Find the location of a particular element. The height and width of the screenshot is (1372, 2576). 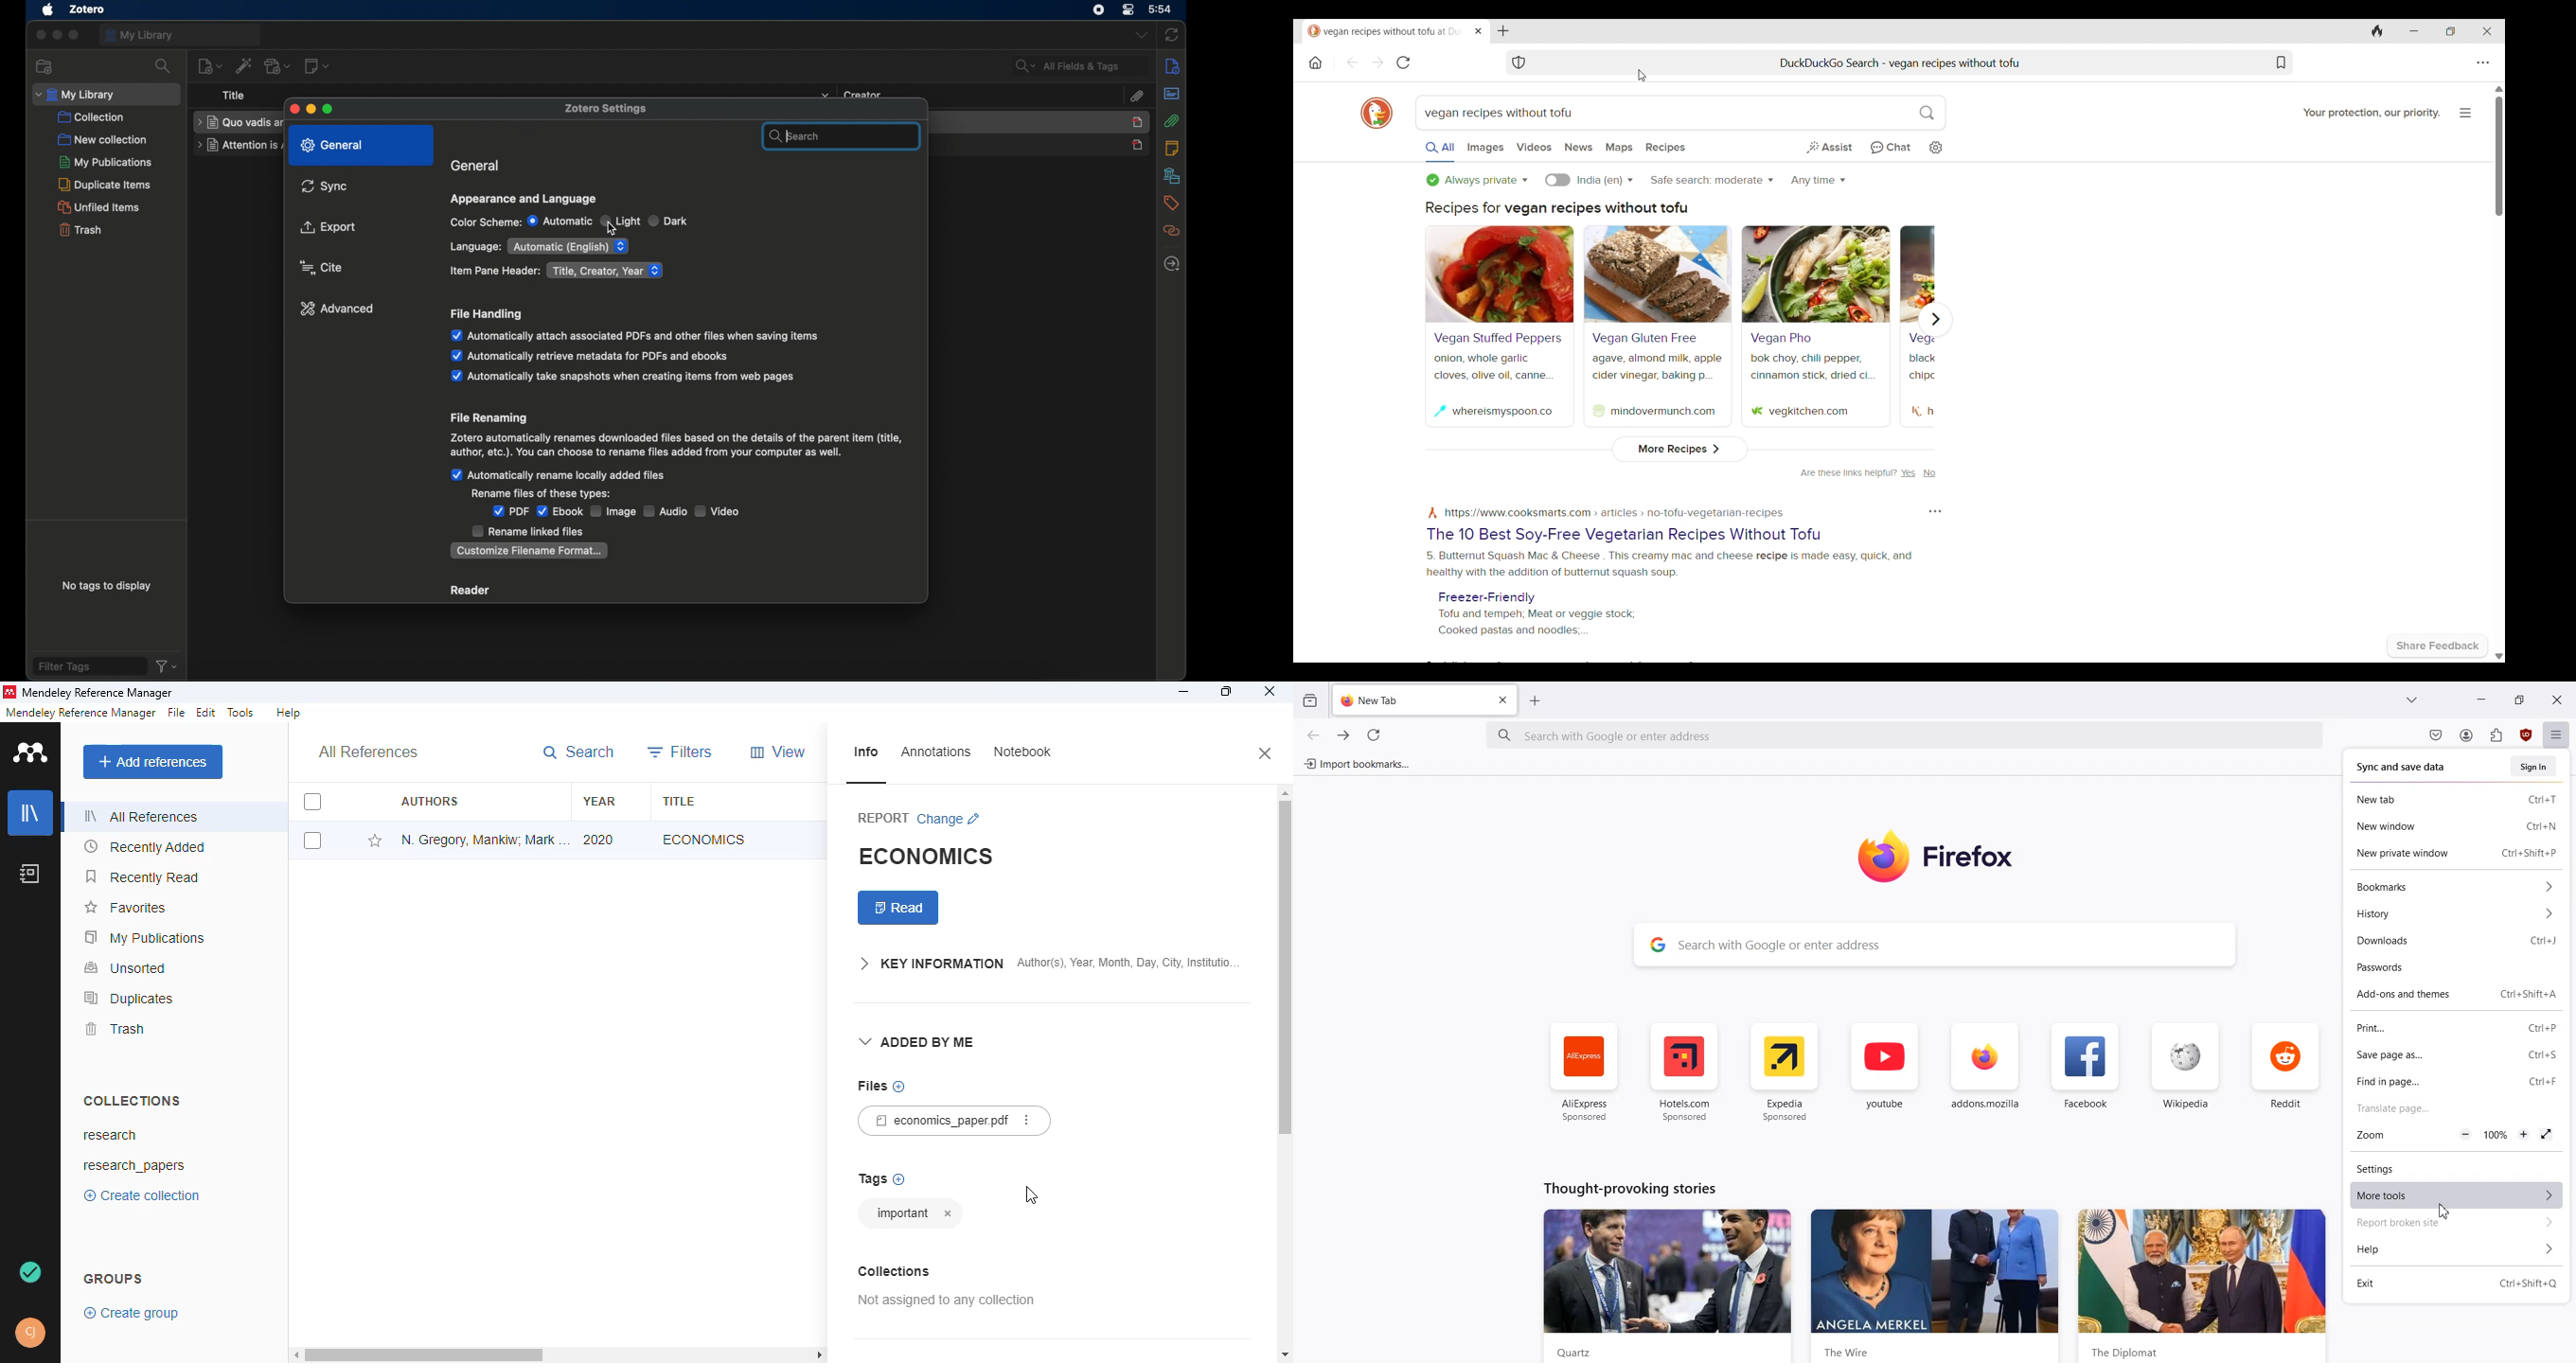

file renaming info is located at coordinates (673, 445).